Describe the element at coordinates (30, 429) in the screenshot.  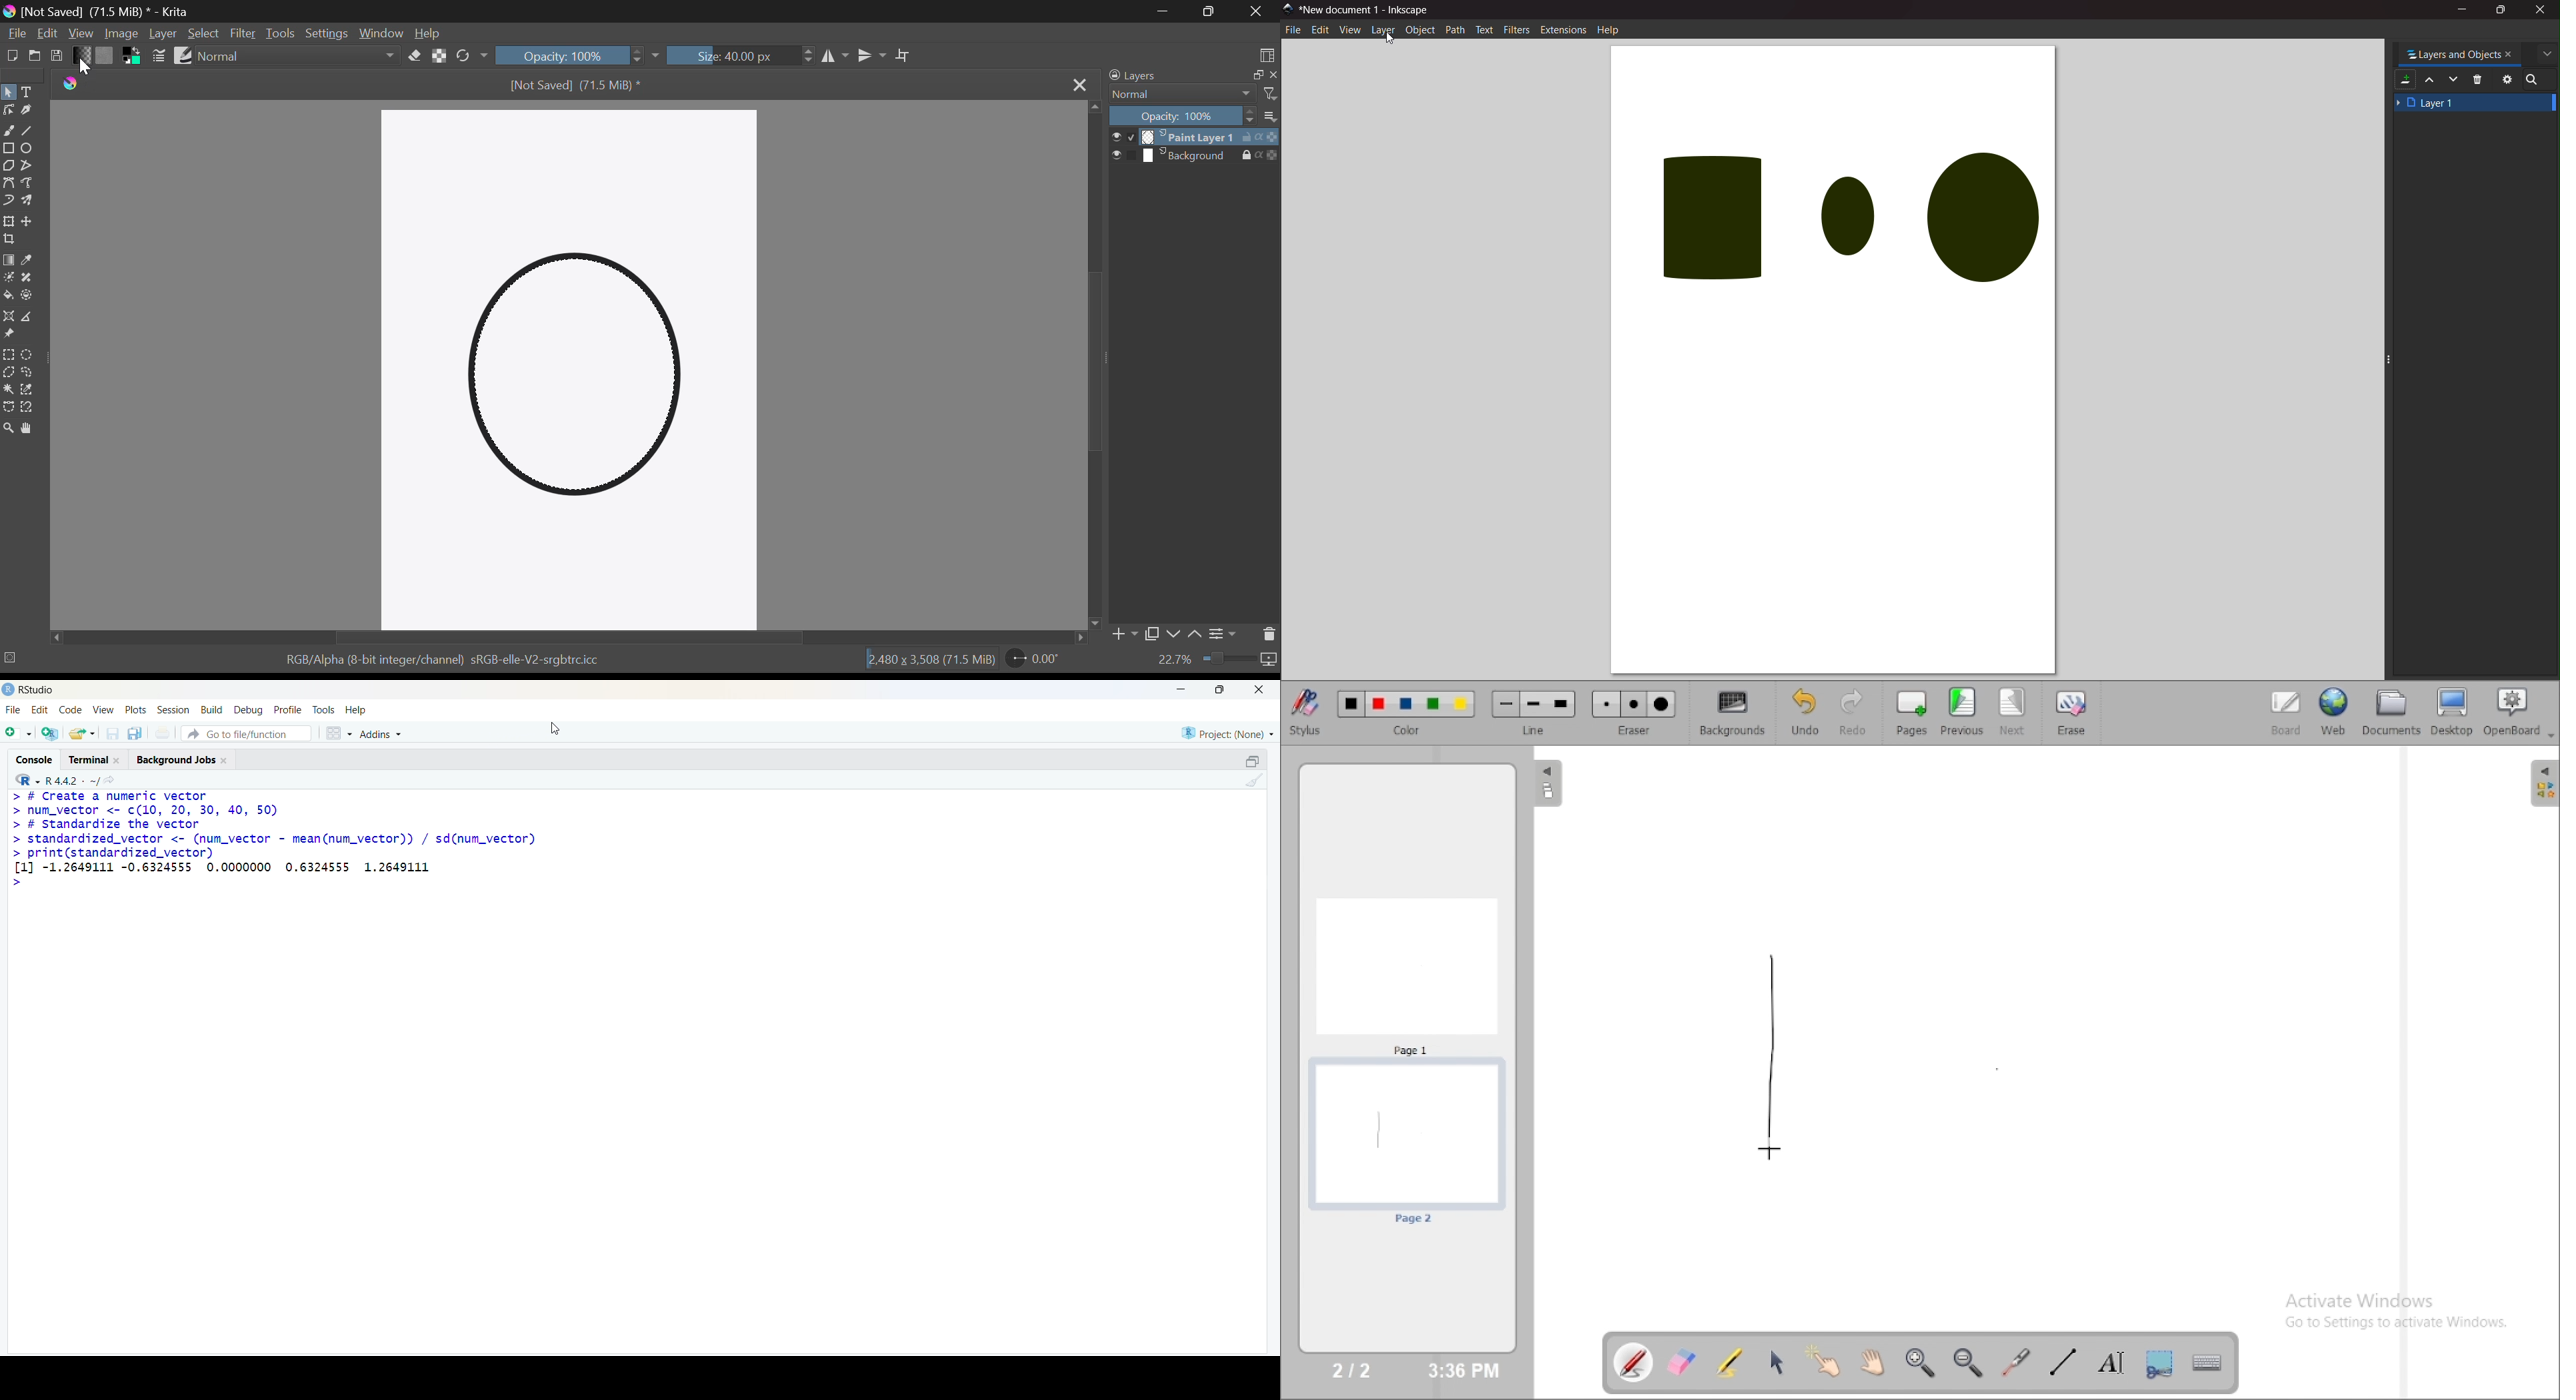
I see `Pan` at that location.